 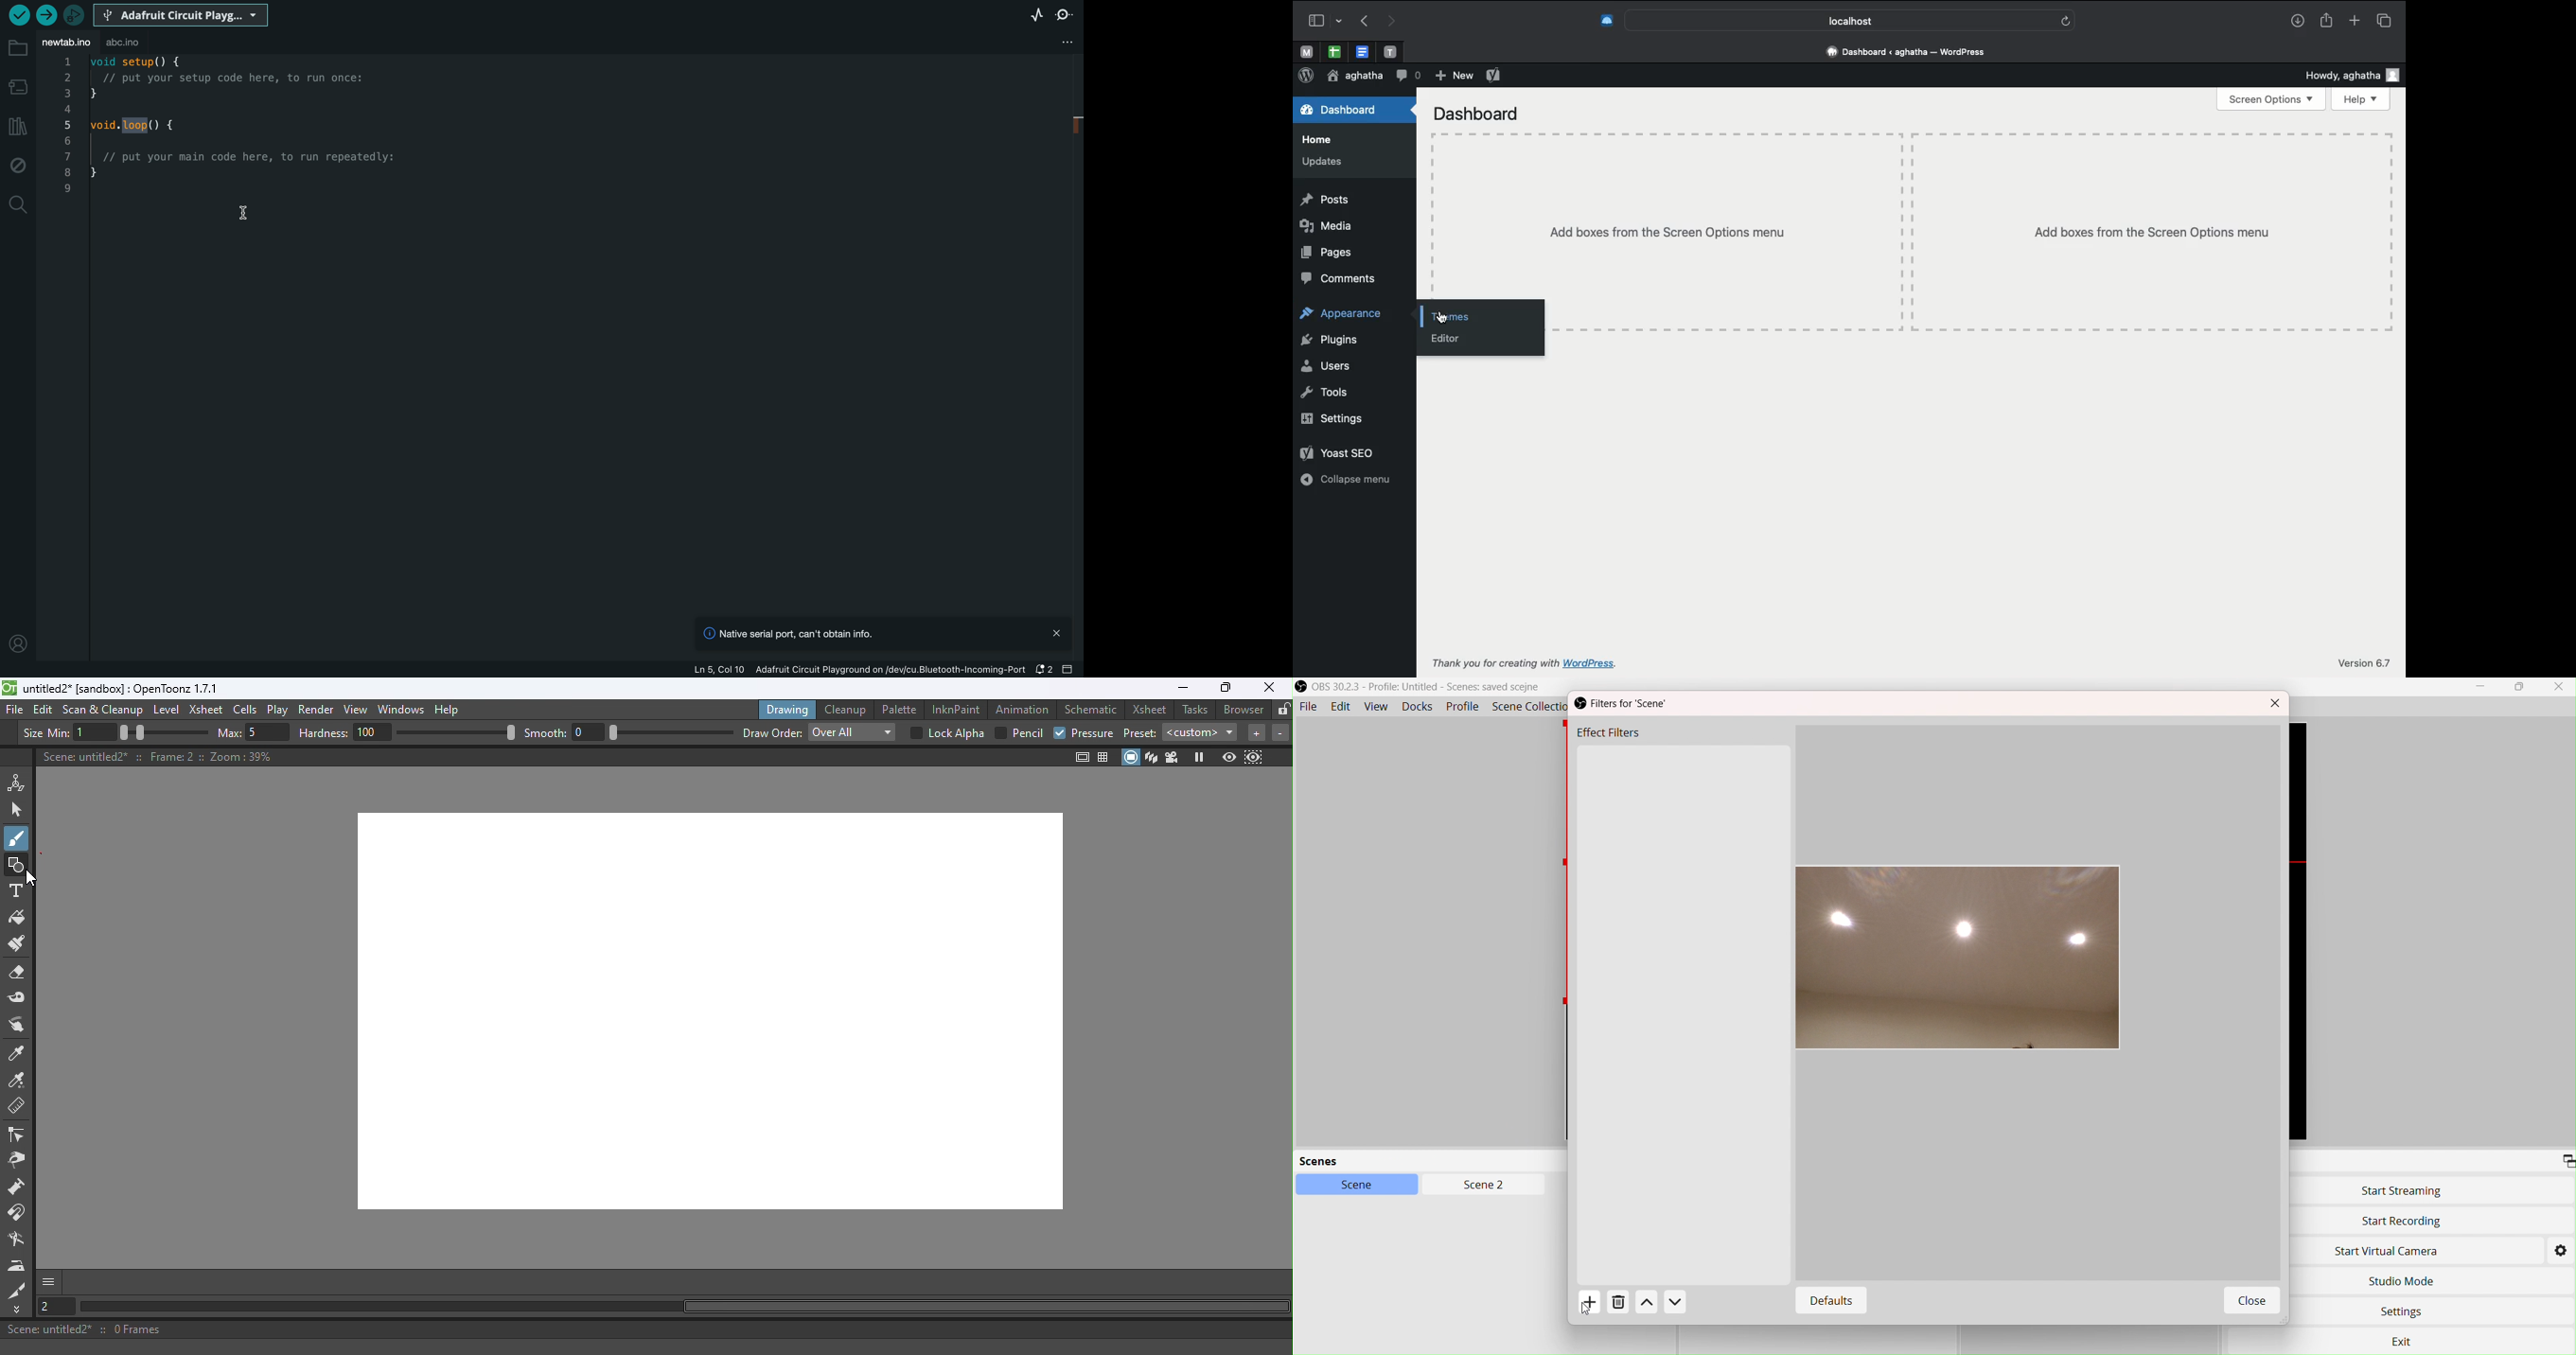 I want to click on Hardness, so click(x=325, y=733).